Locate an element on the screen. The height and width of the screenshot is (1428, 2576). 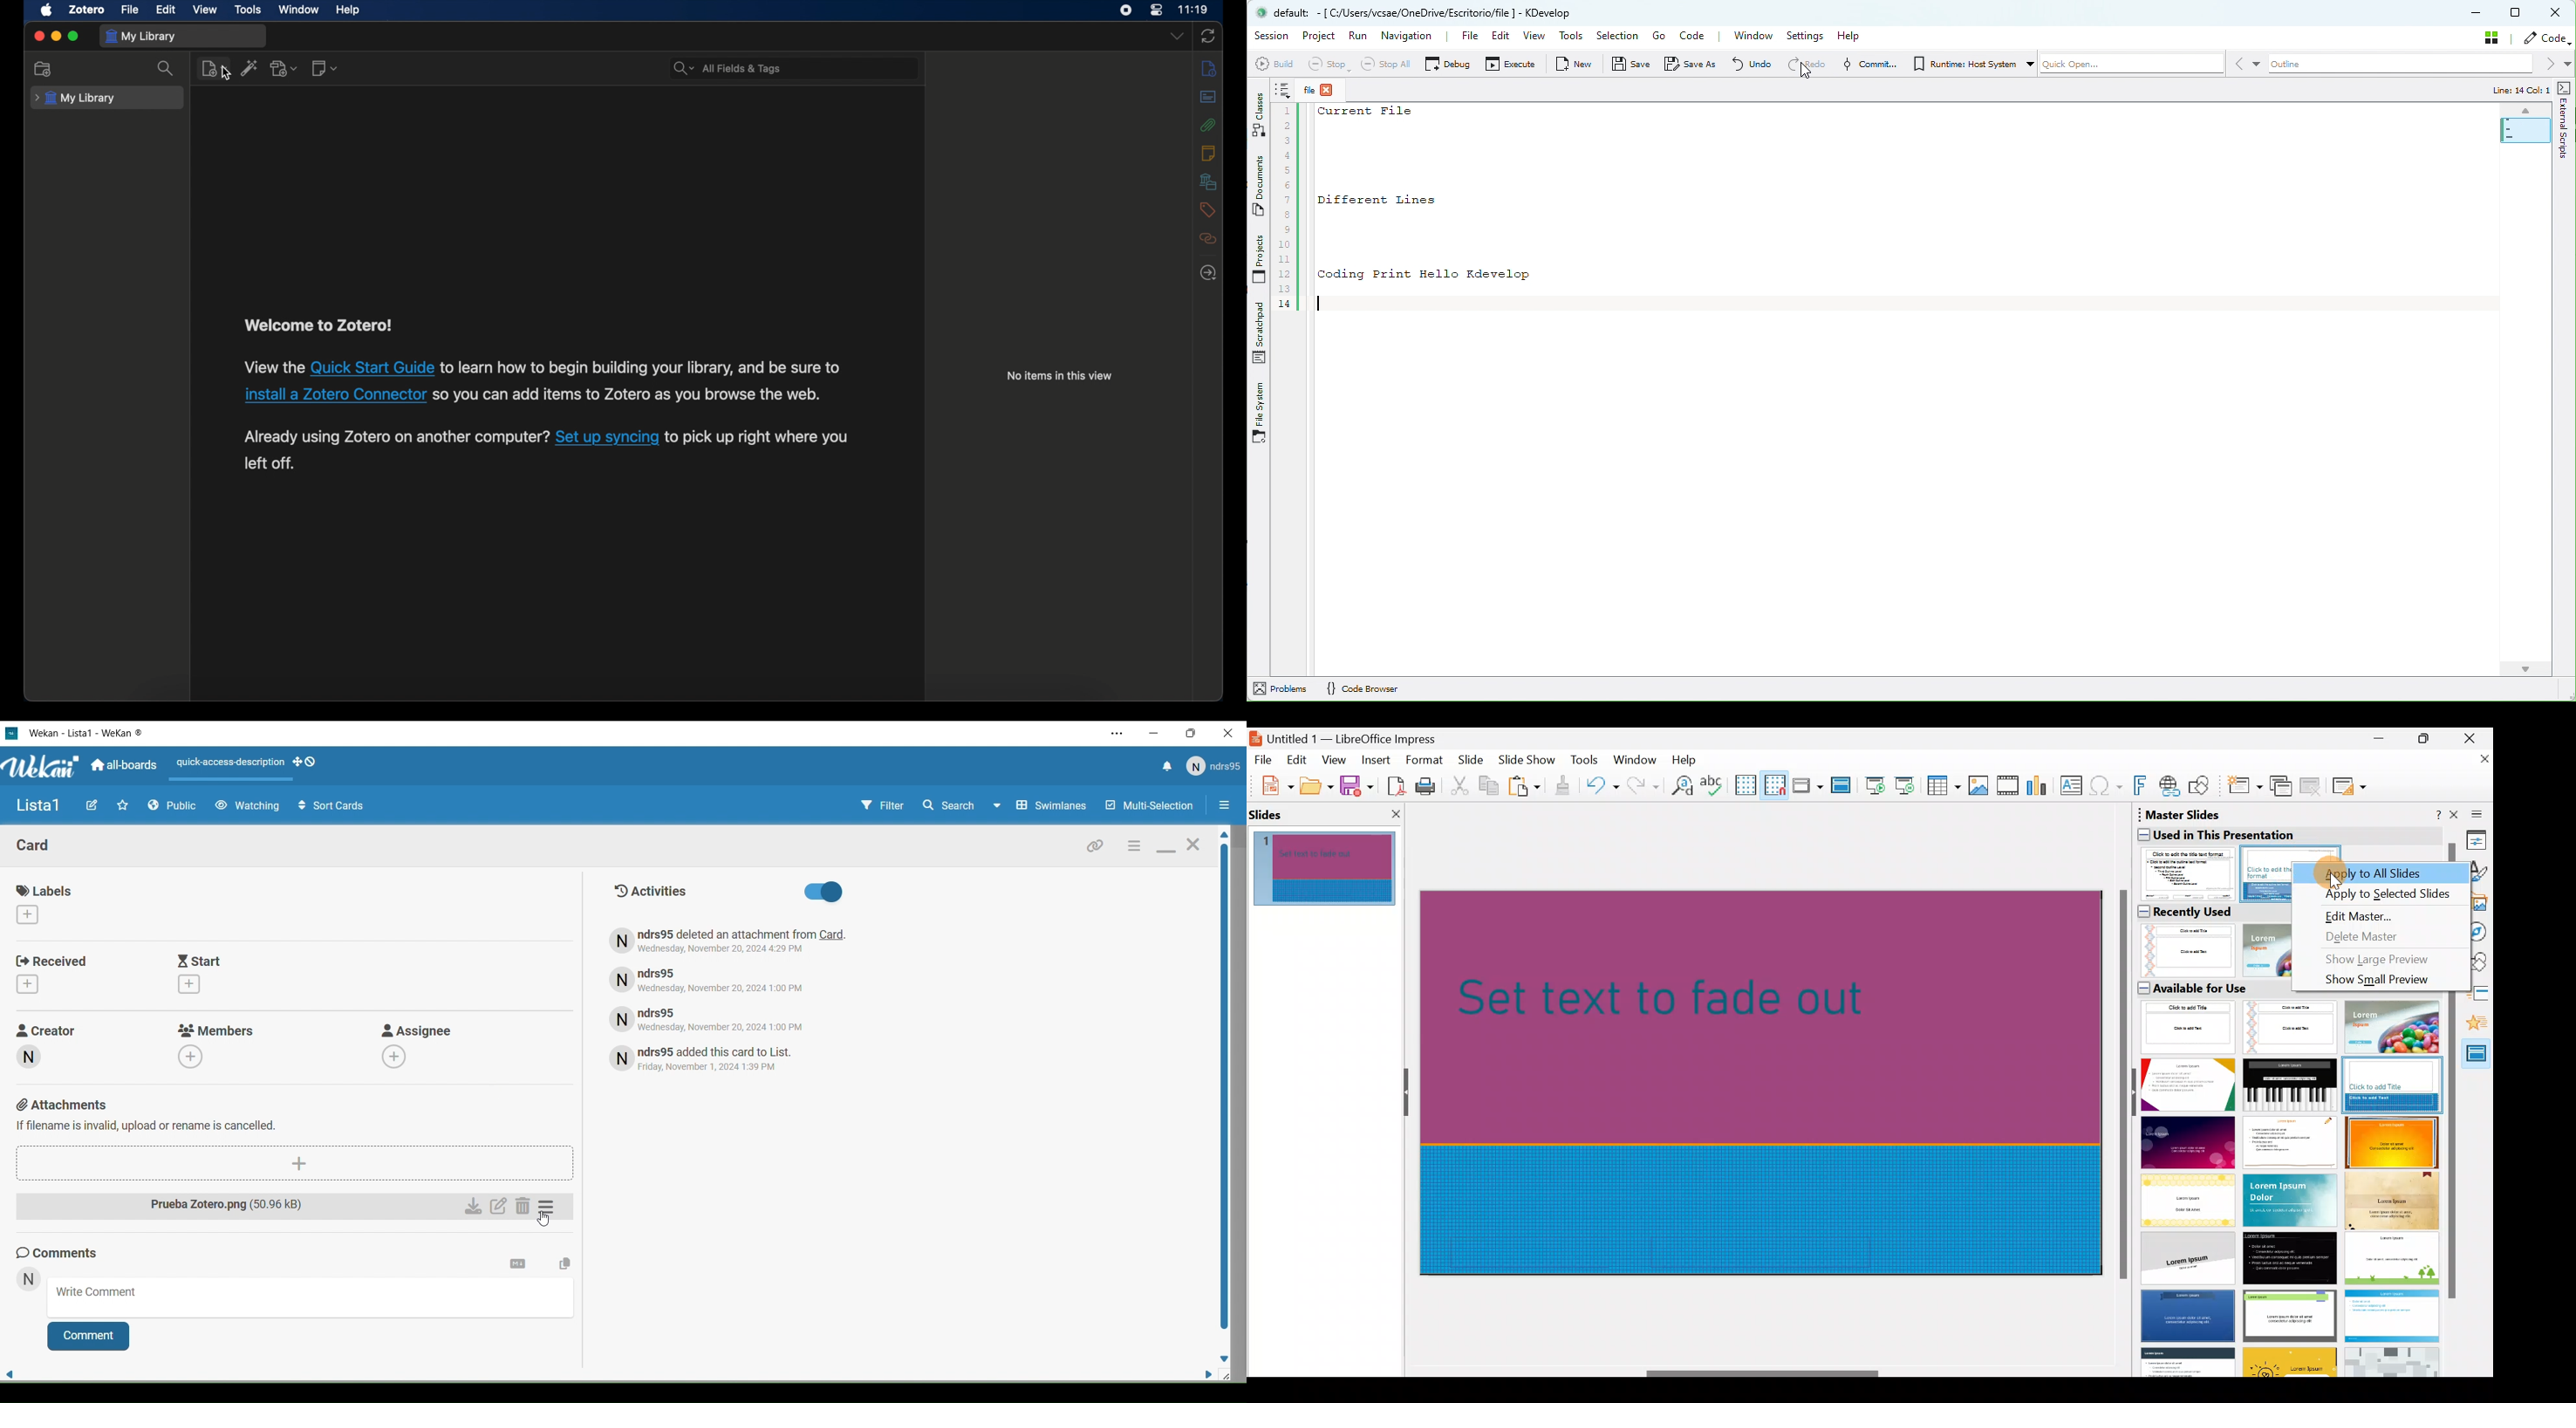
slides is located at coordinates (1271, 813).